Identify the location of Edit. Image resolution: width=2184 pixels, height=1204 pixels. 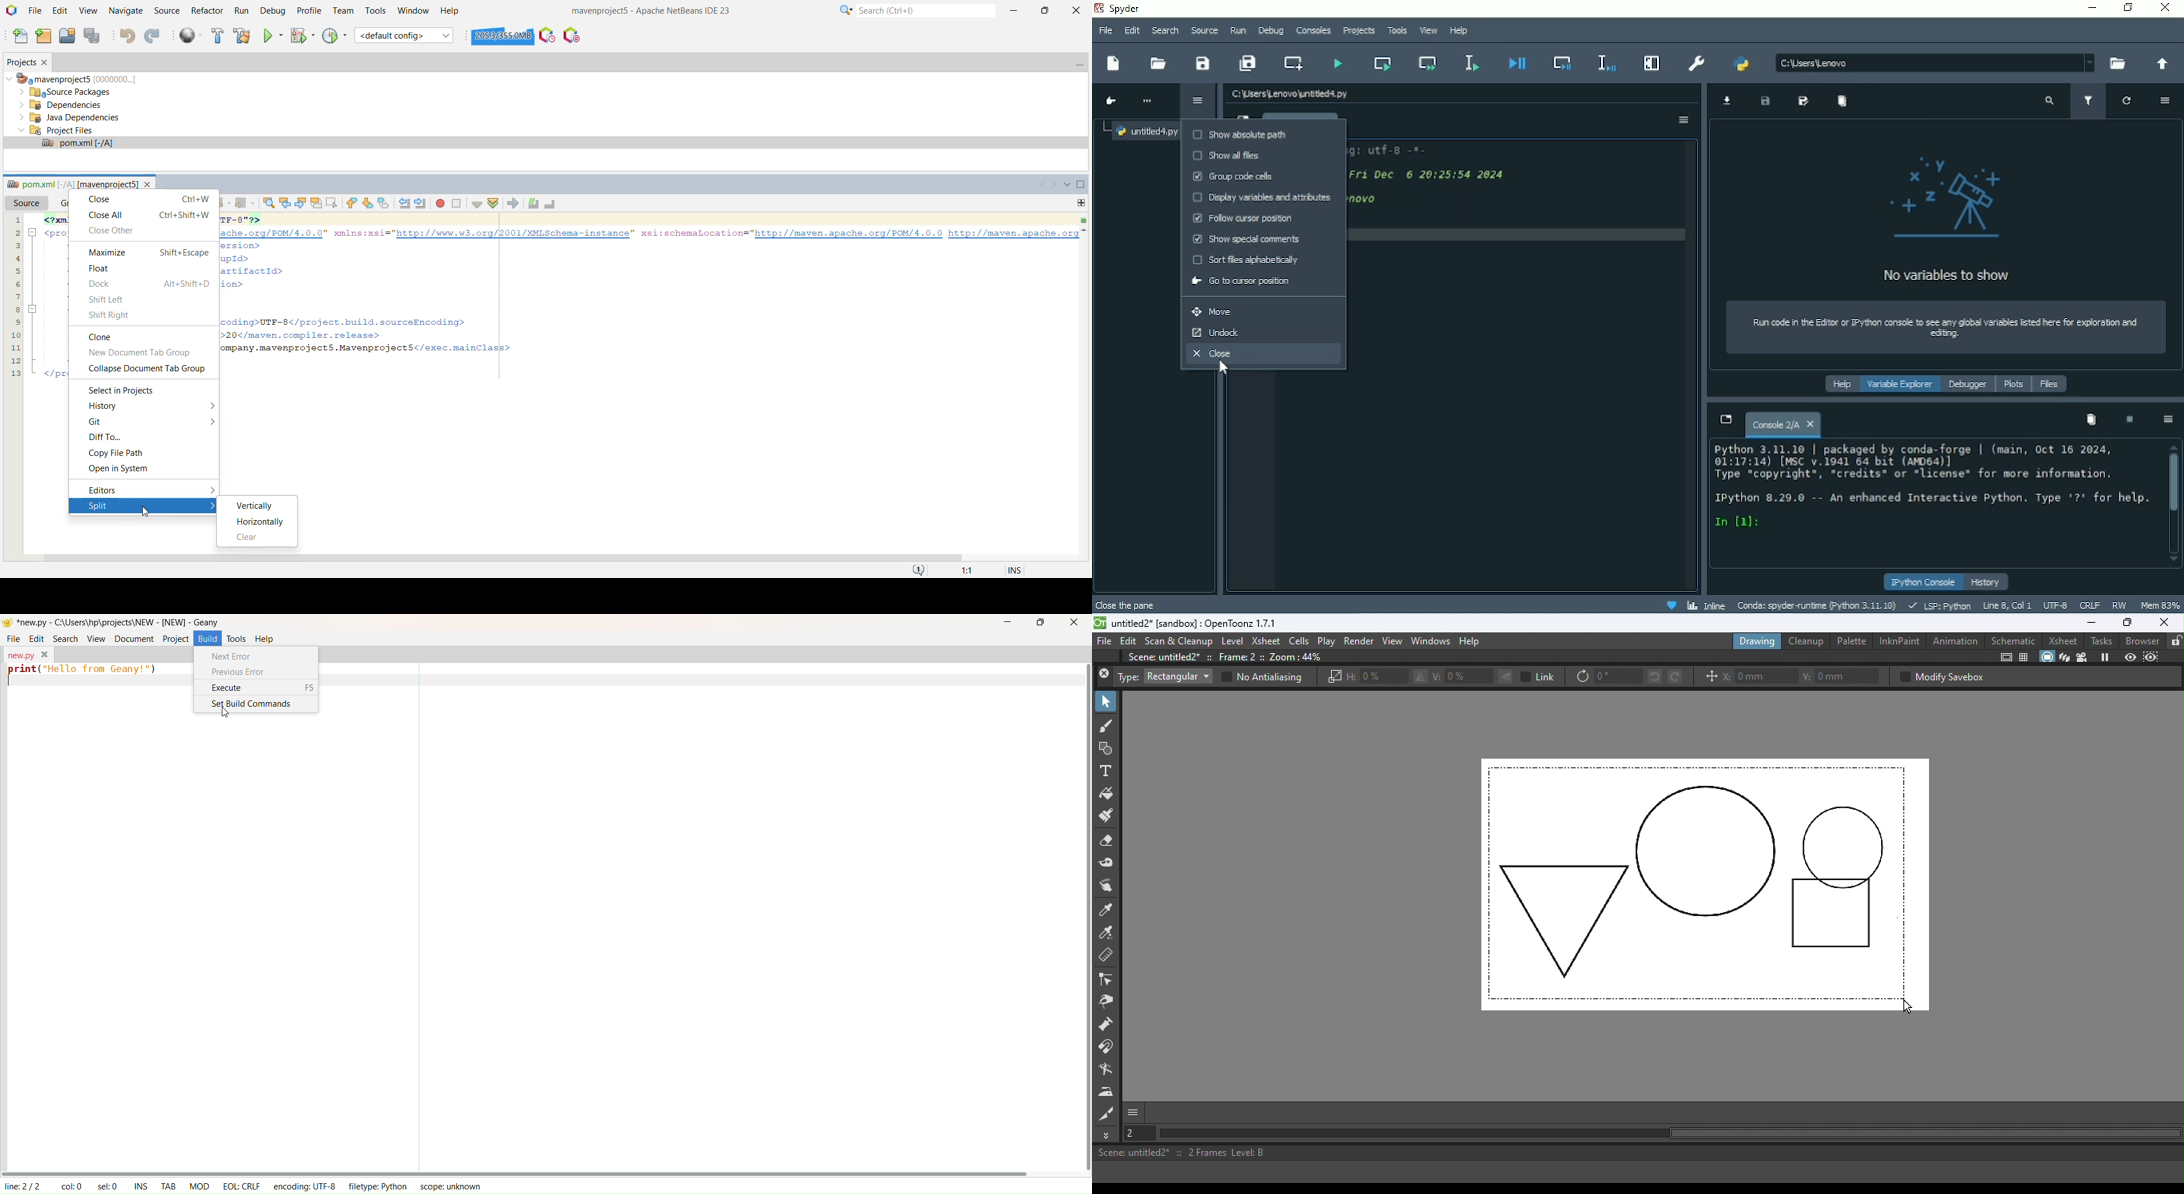
(1129, 642).